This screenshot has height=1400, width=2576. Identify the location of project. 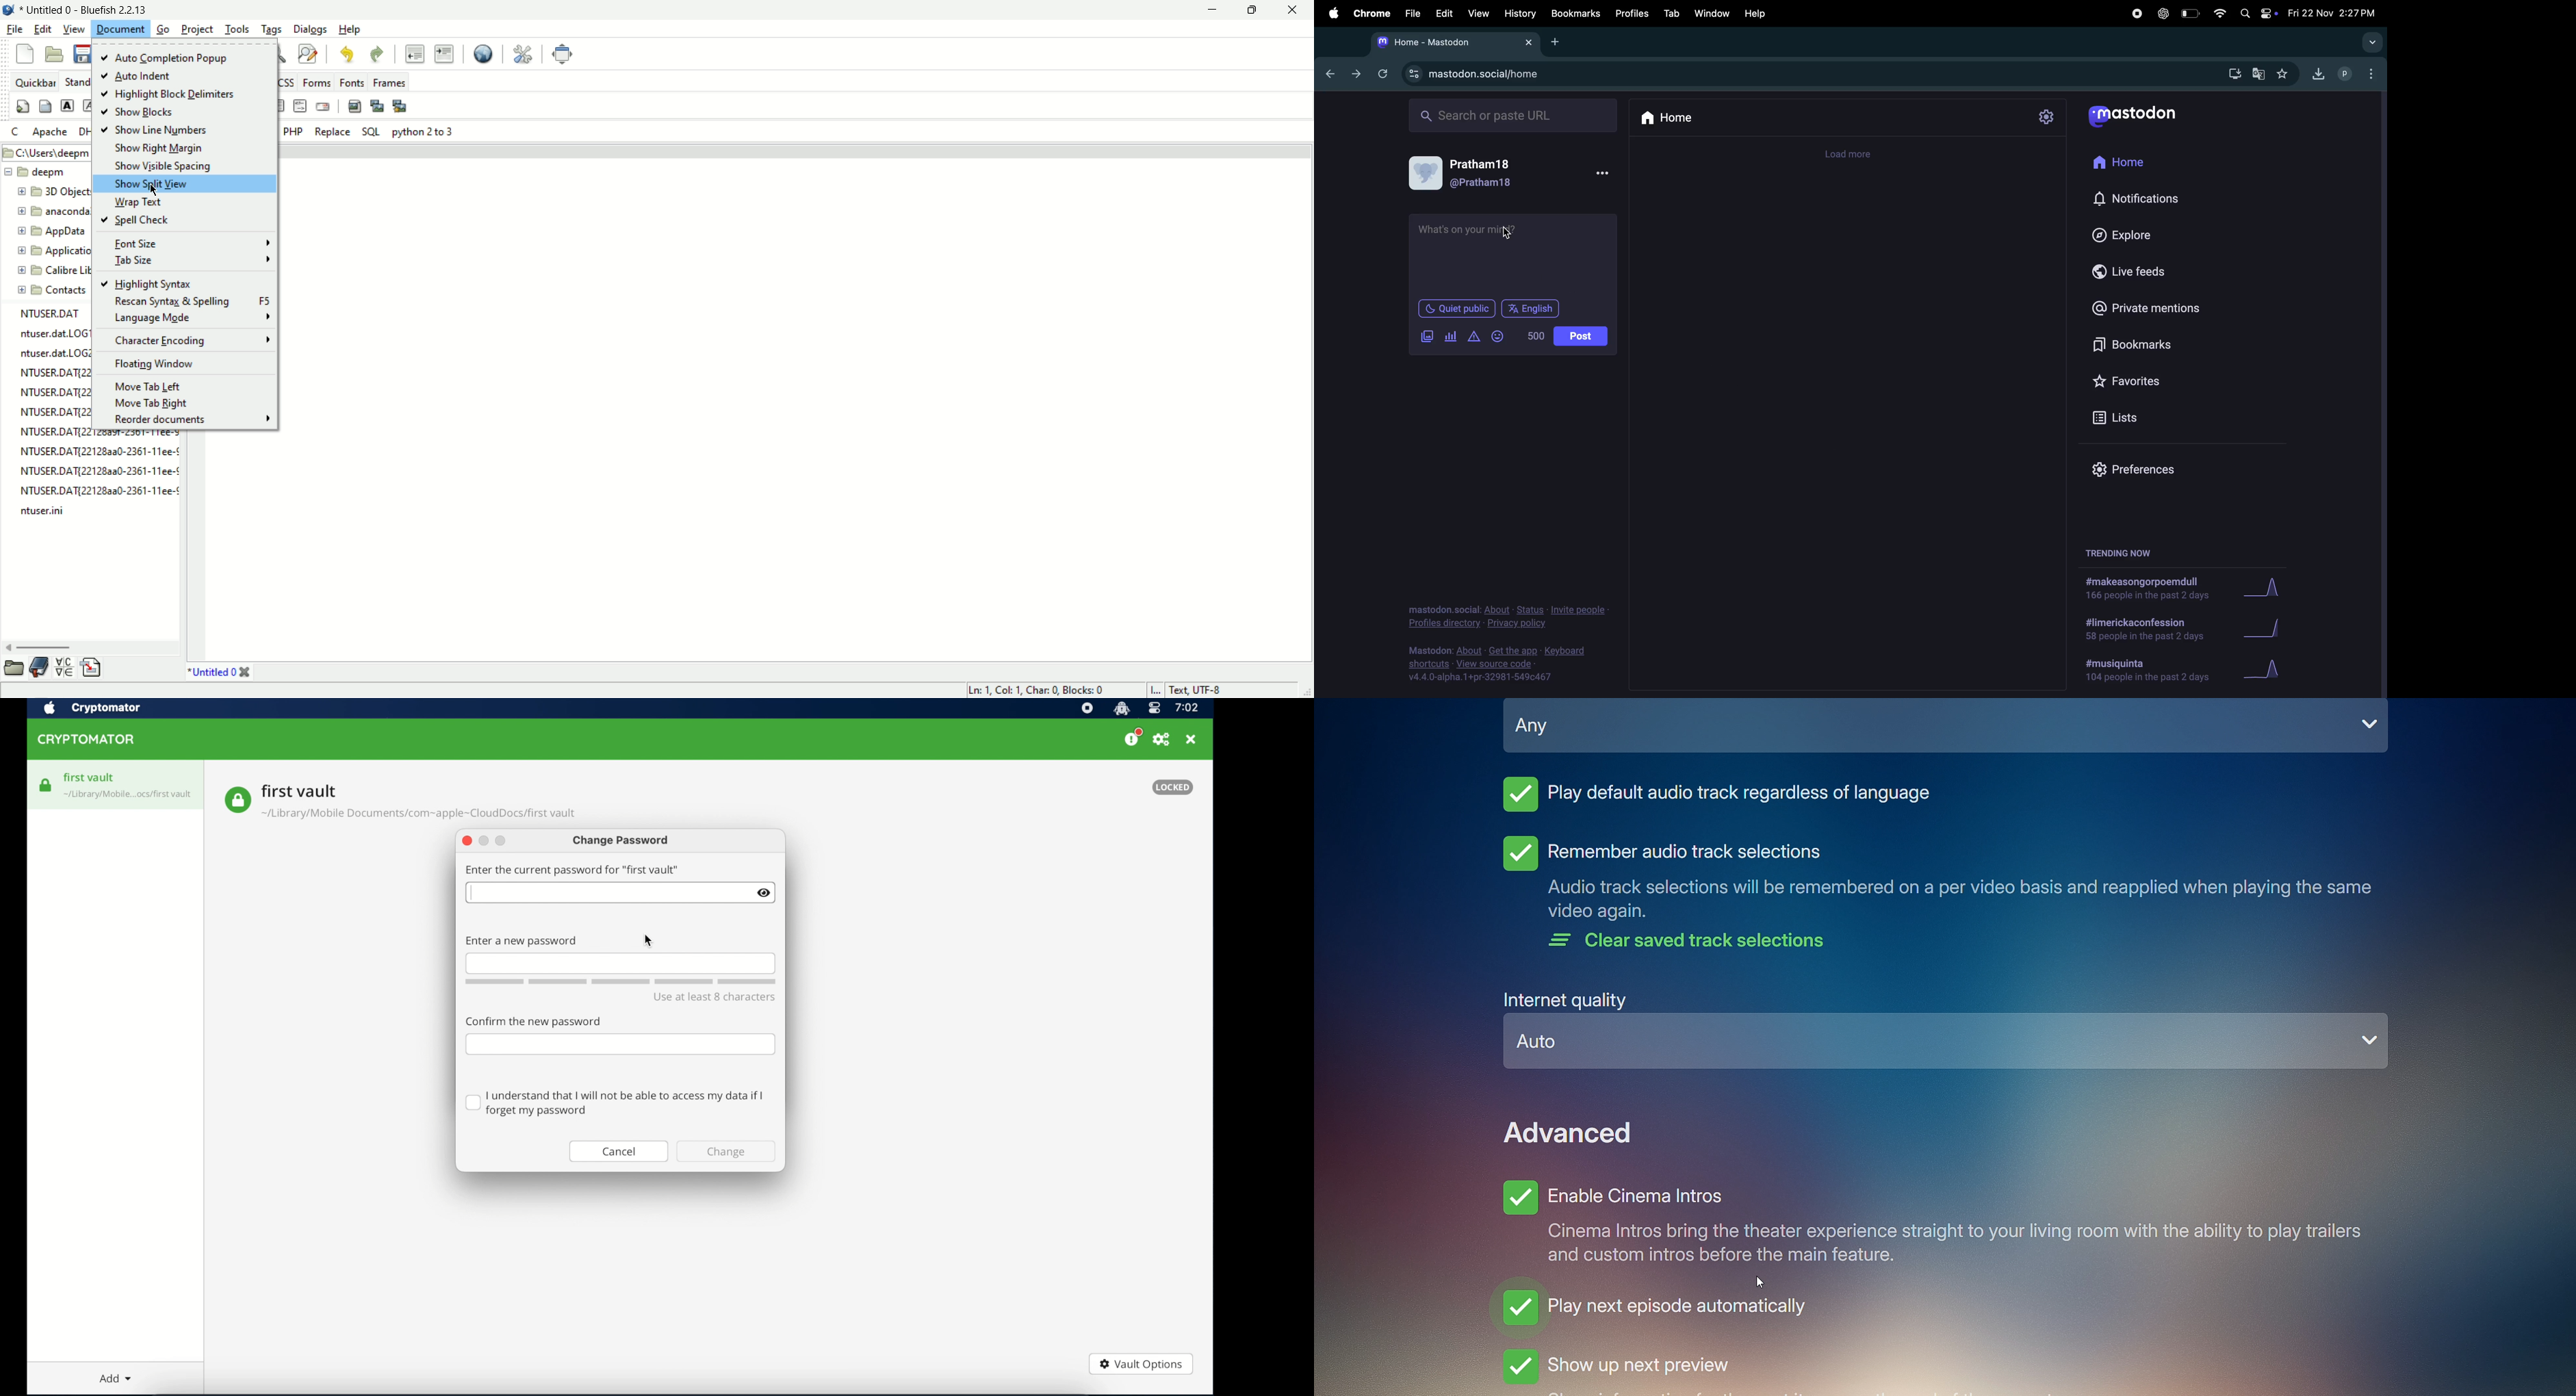
(197, 29).